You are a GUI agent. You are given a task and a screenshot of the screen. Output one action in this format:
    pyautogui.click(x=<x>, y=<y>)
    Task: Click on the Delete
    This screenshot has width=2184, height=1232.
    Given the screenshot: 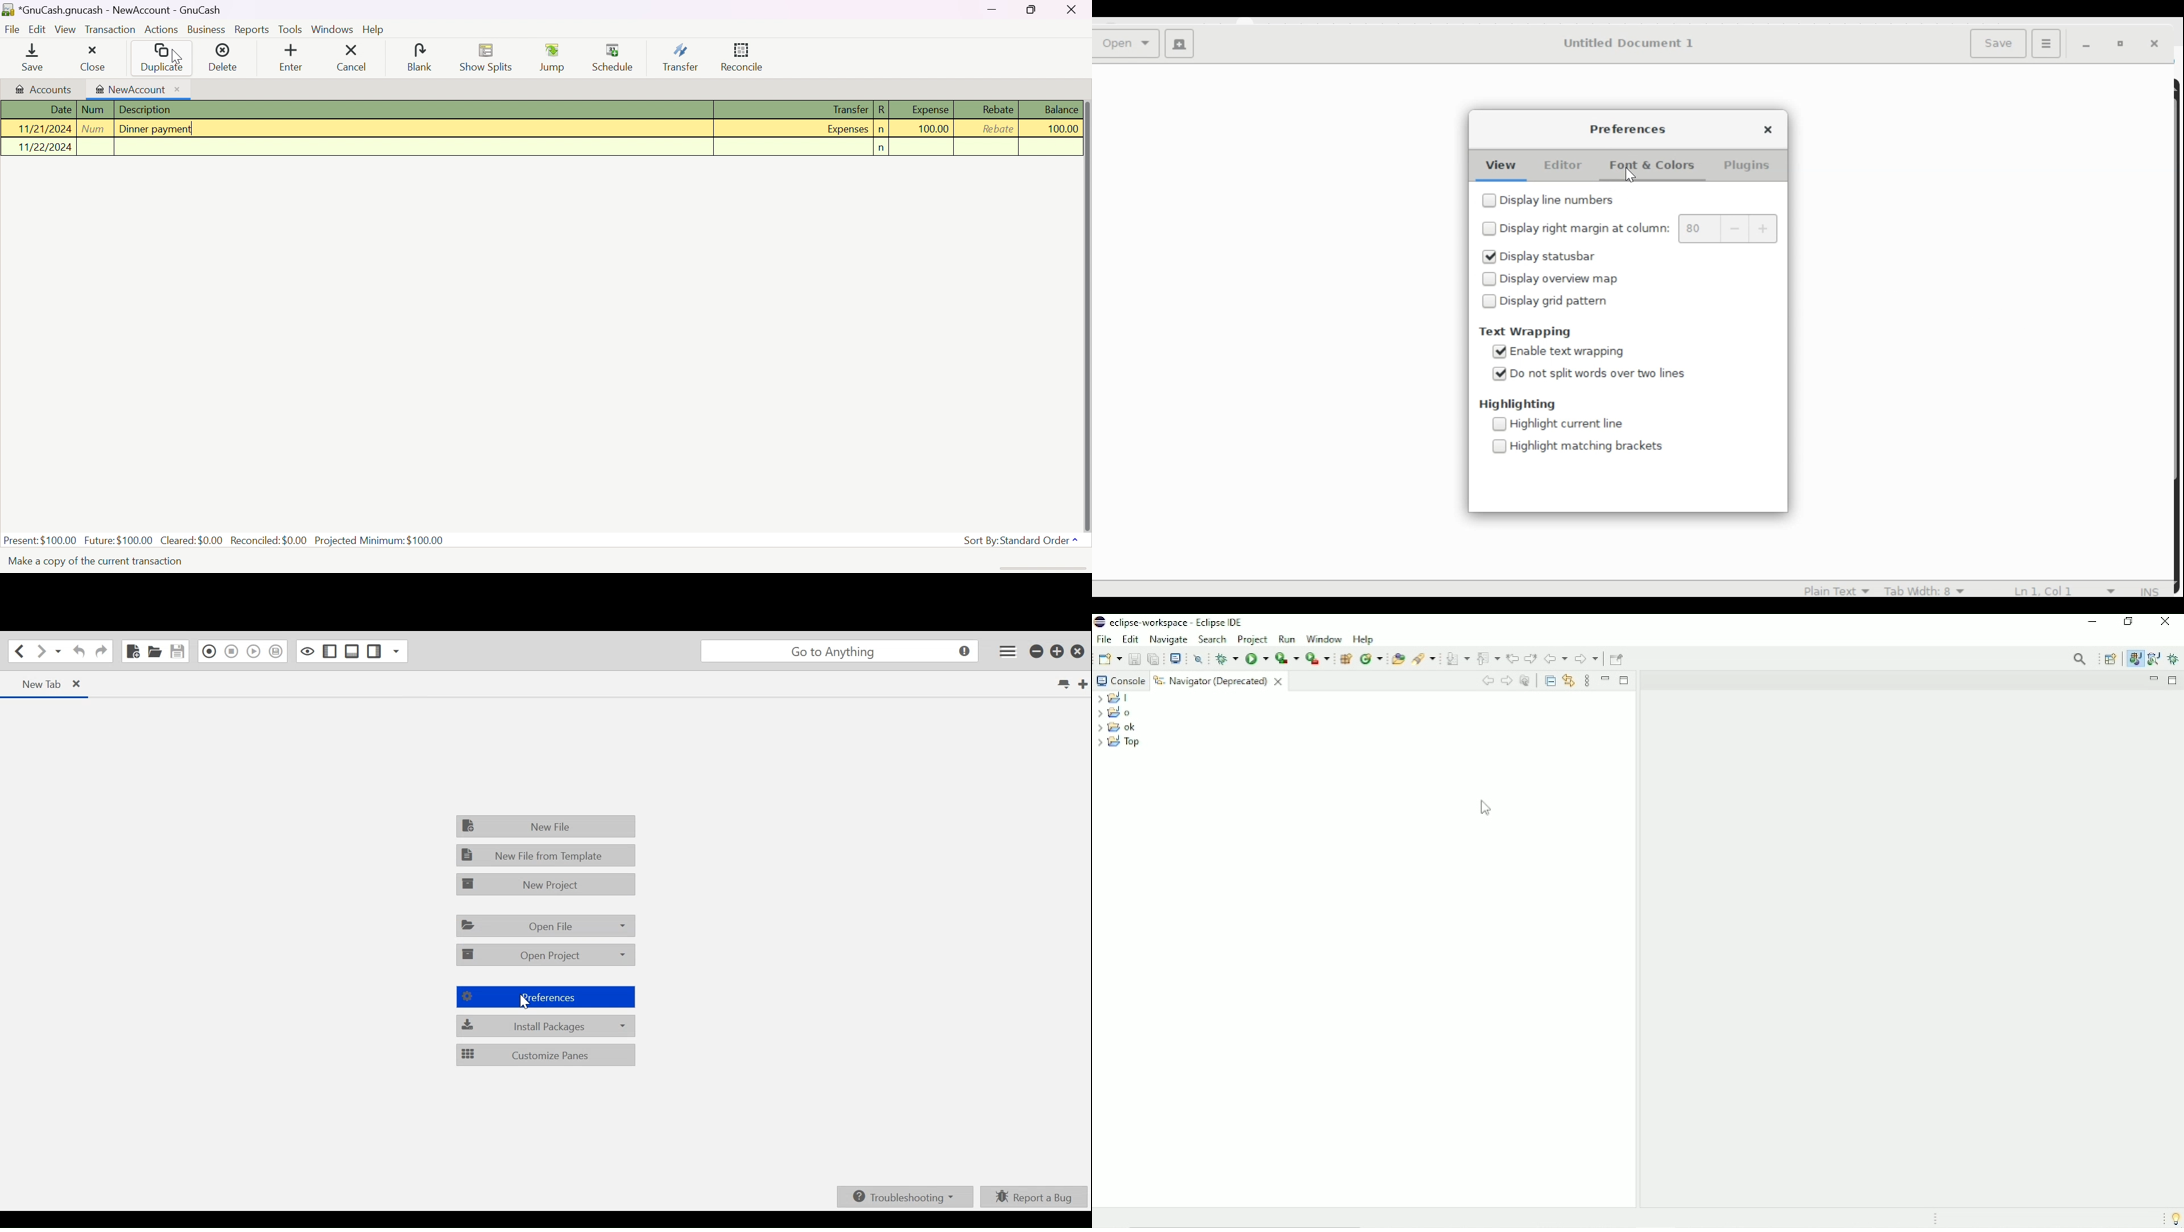 What is the action you would take?
    pyautogui.click(x=224, y=58)
    